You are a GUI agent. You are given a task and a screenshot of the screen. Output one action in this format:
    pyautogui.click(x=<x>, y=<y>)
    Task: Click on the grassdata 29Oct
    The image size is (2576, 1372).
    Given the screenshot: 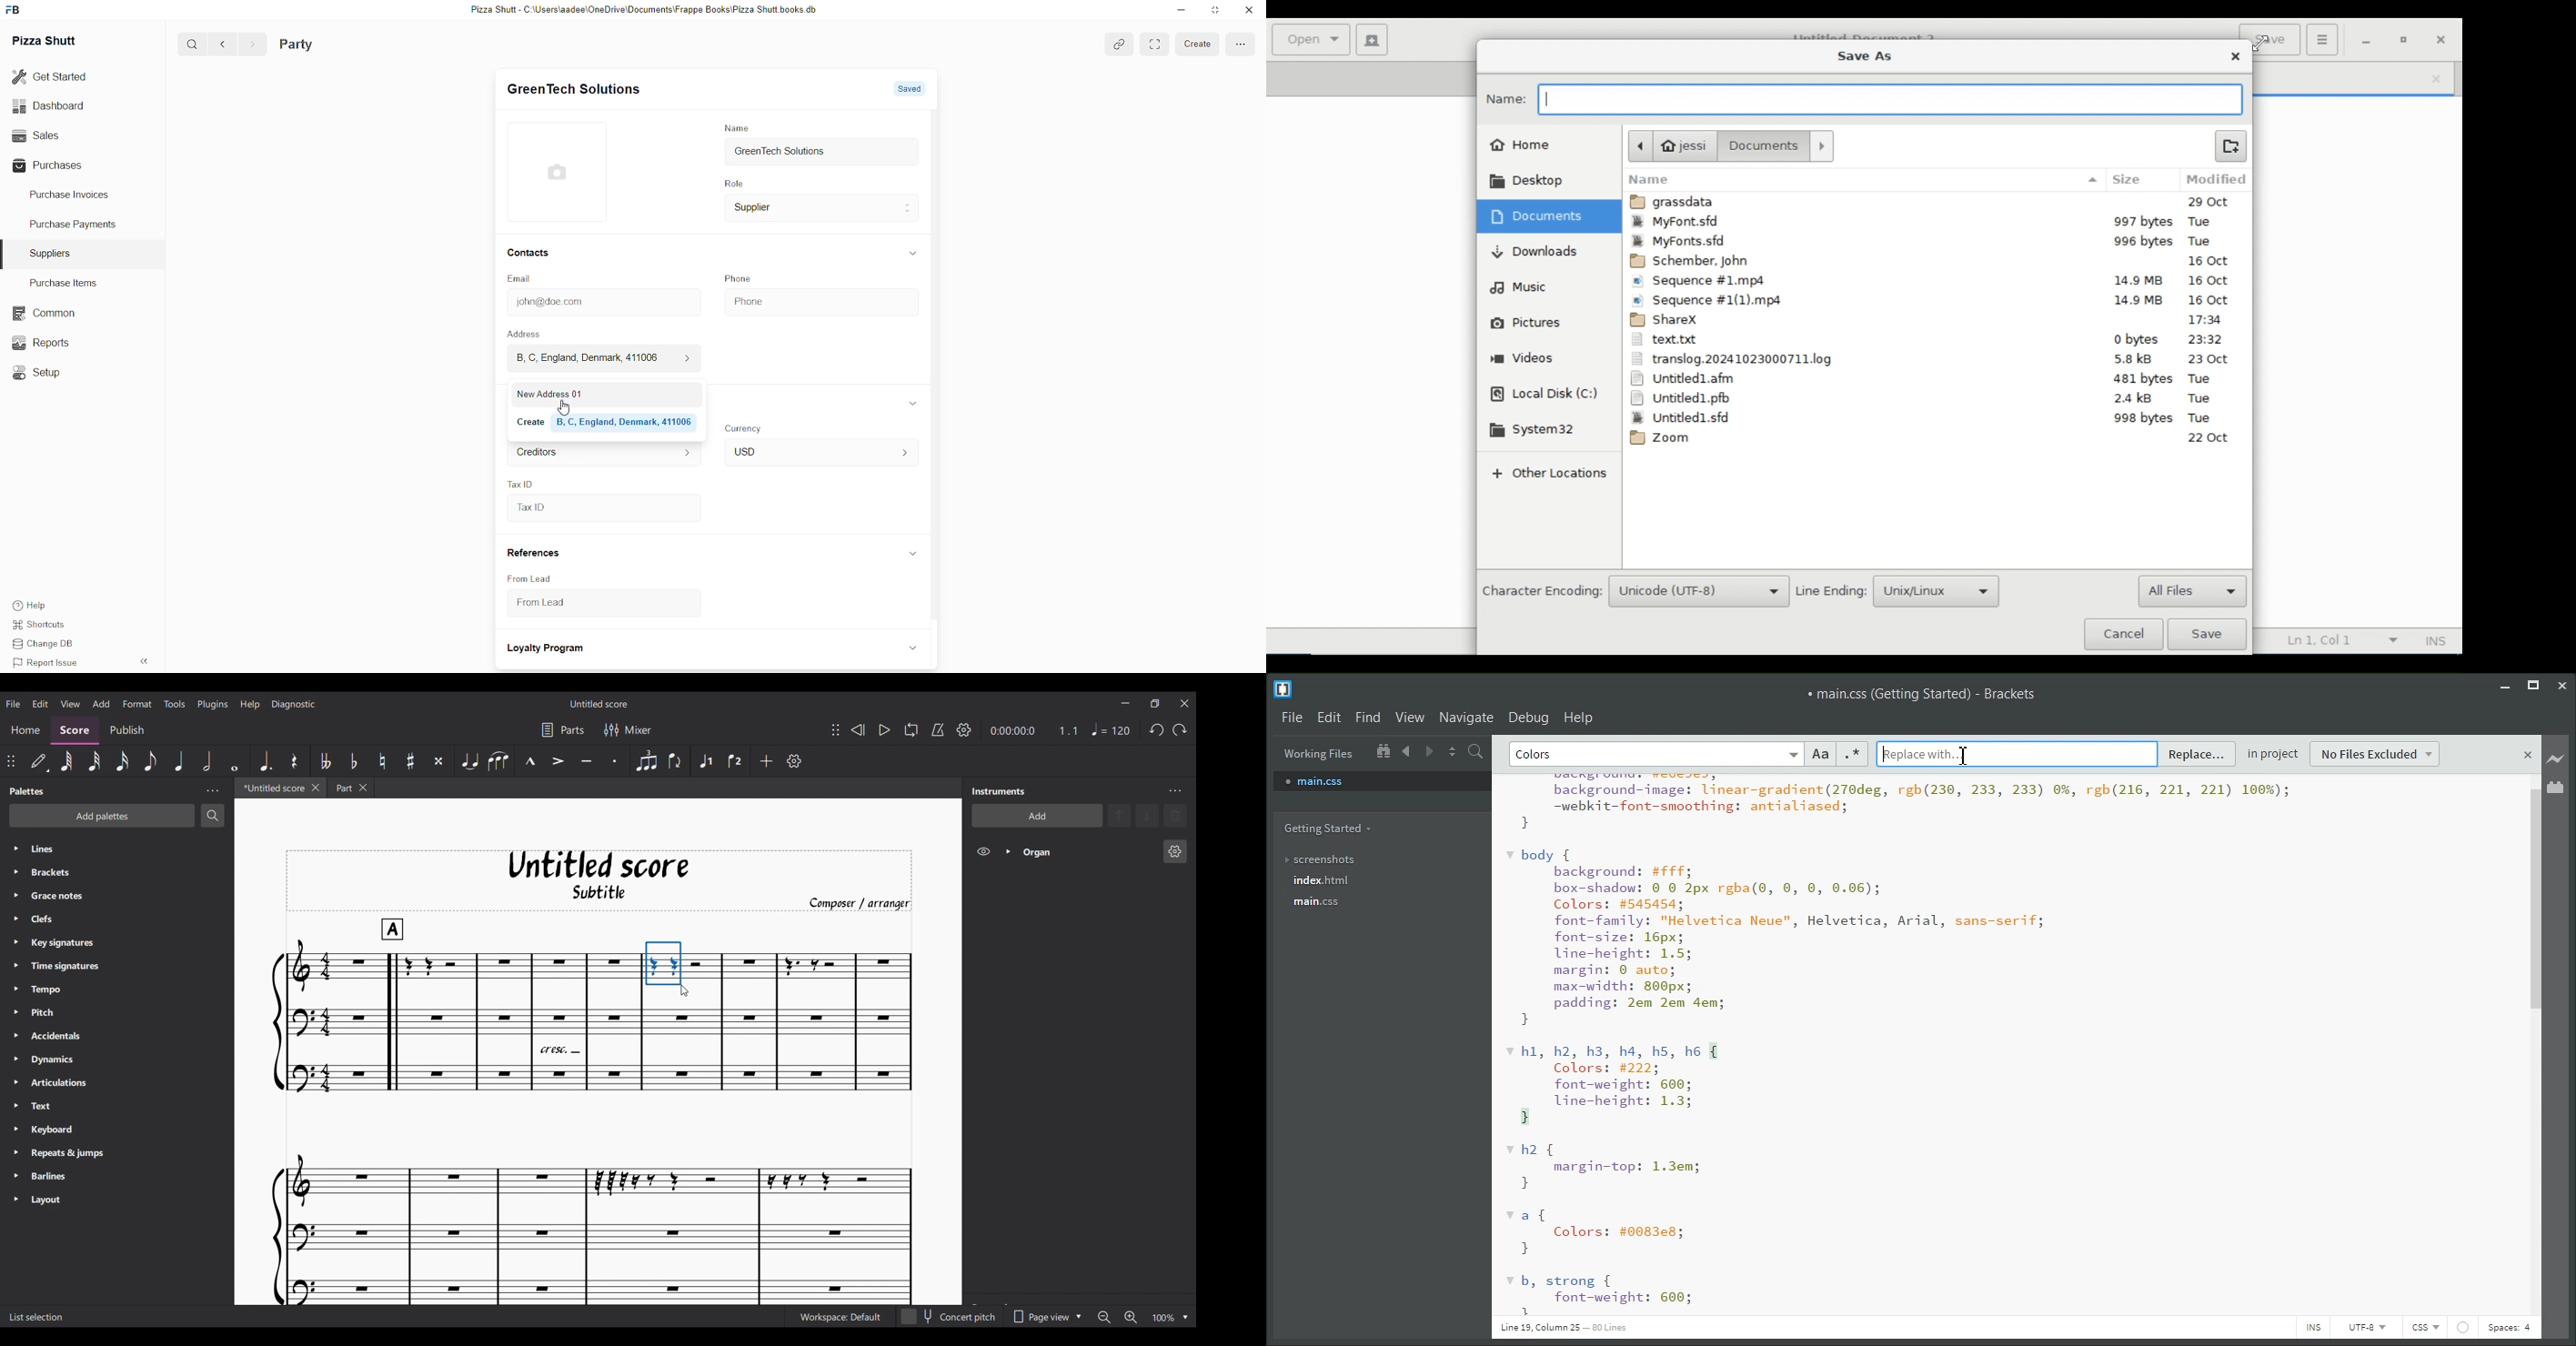 What is the action you would take?
    pyautogui.click(x=1937, y=202)
    